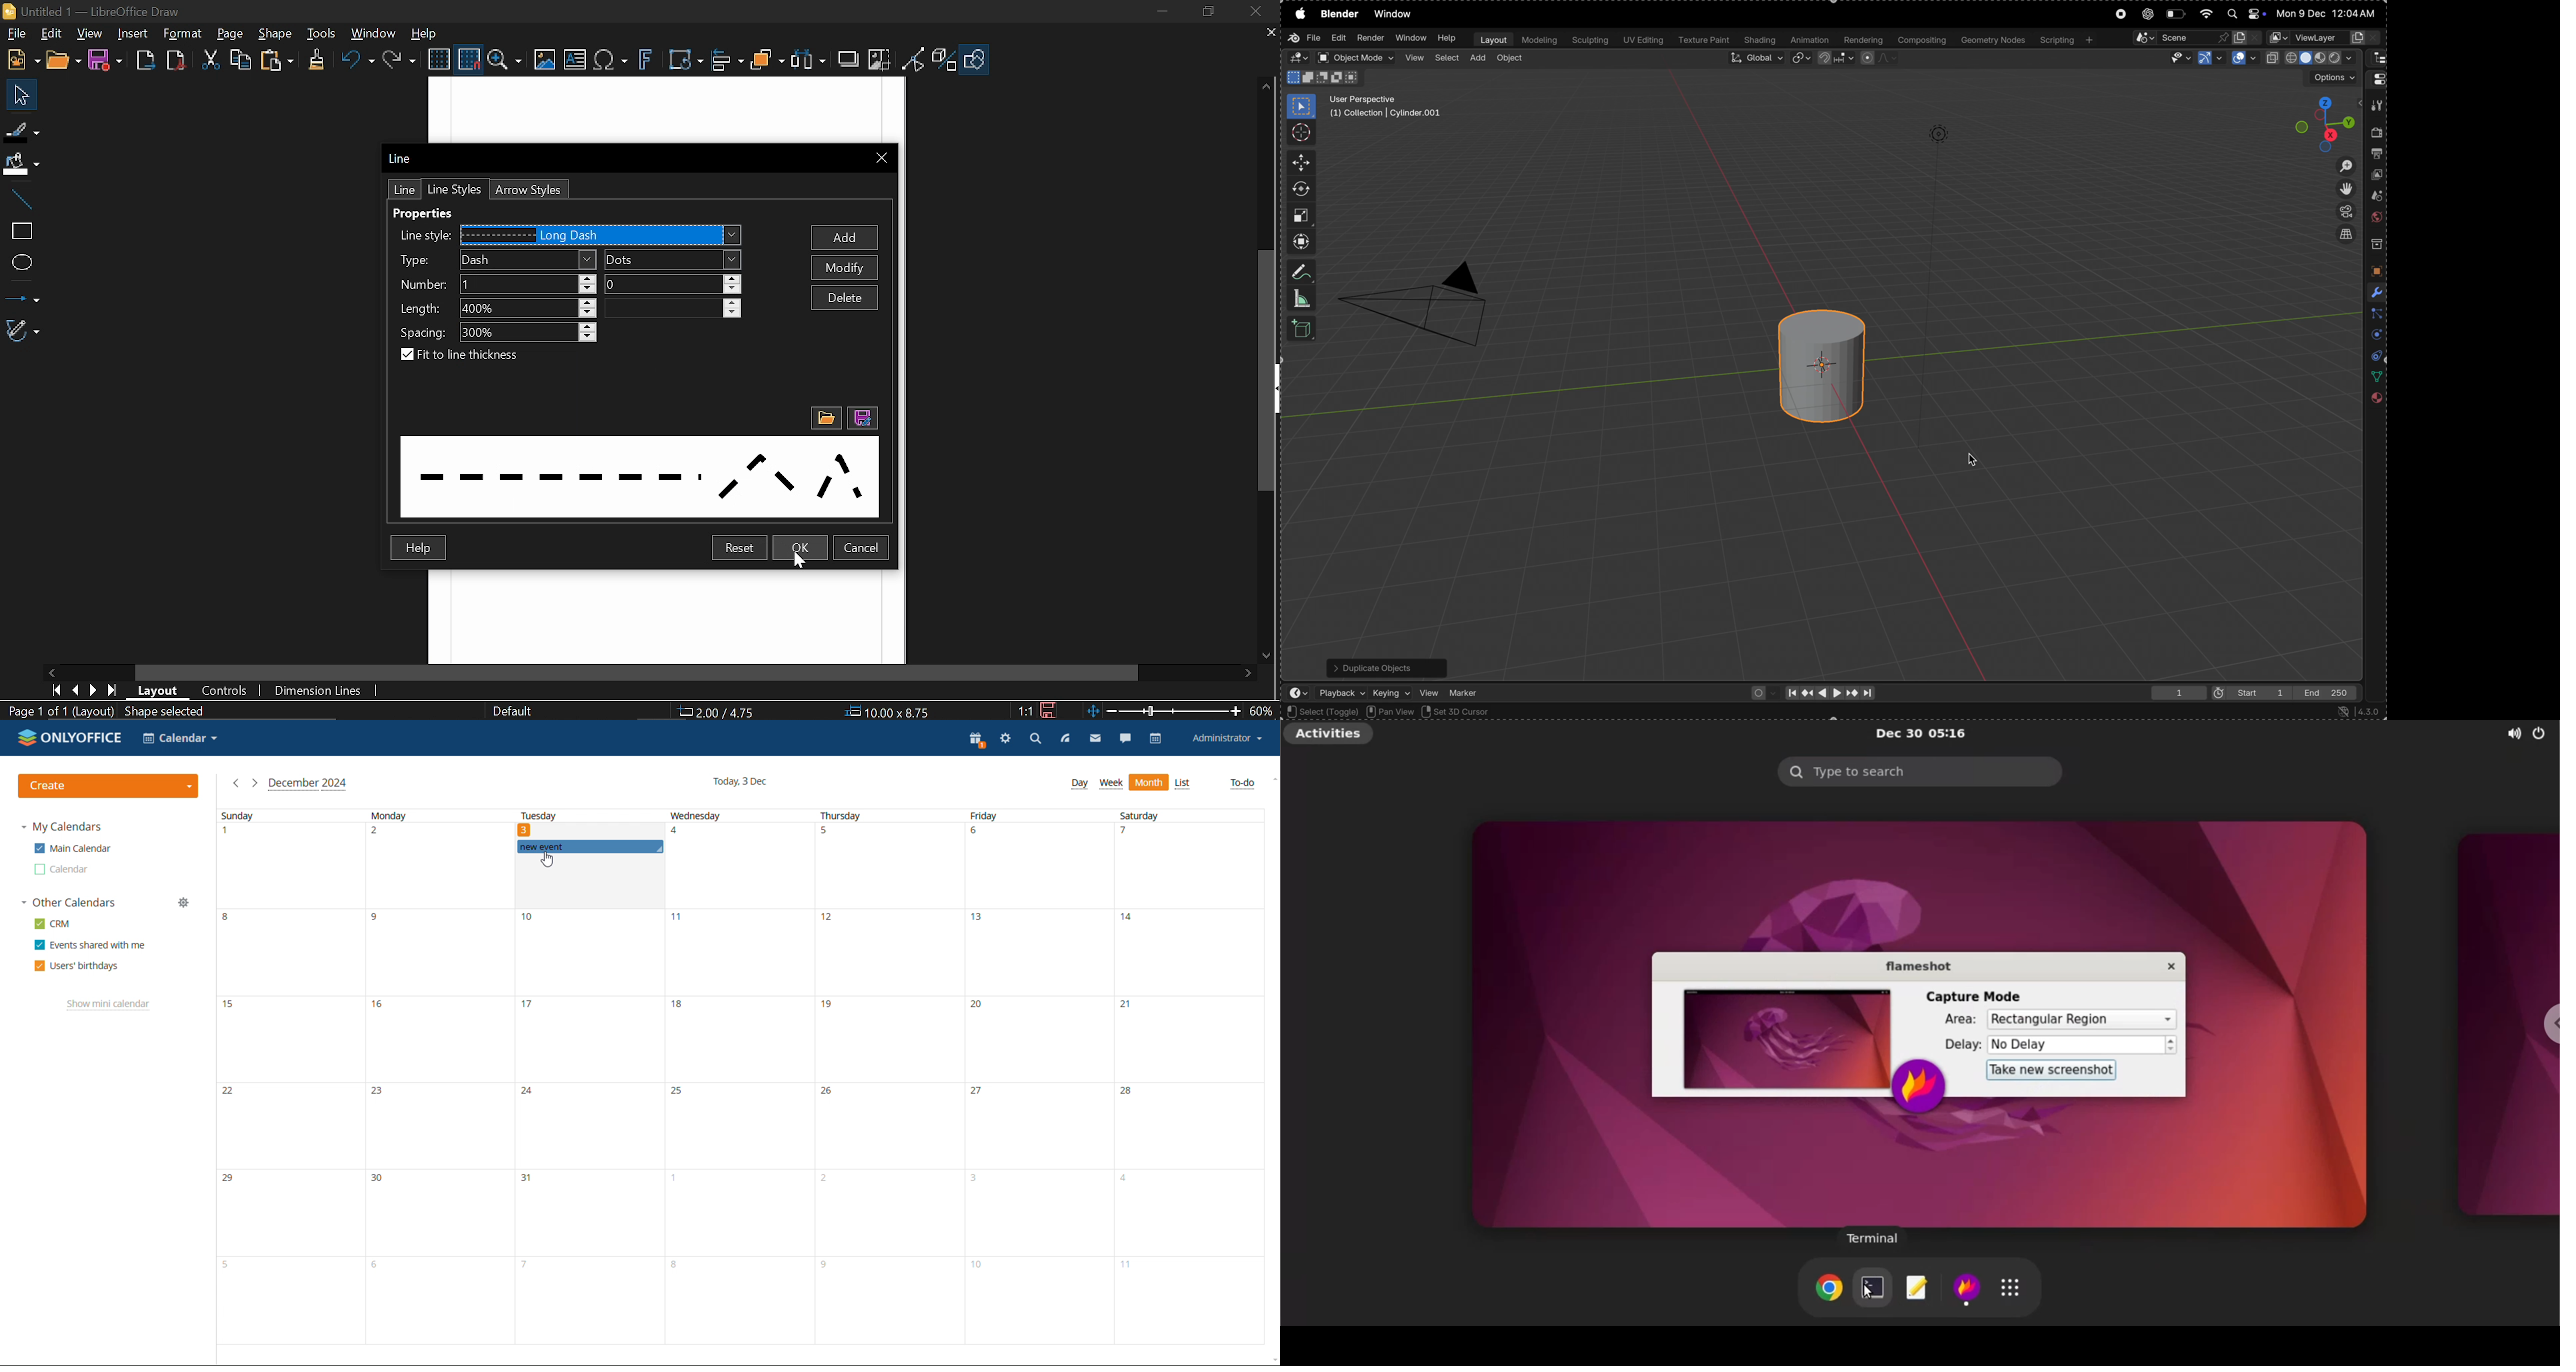 This screenshot has height=1372, width=2576. What do you see at coordinates (424, 330) in the screenshot?
I see `Spacing:` at bounding box center [424, 330].